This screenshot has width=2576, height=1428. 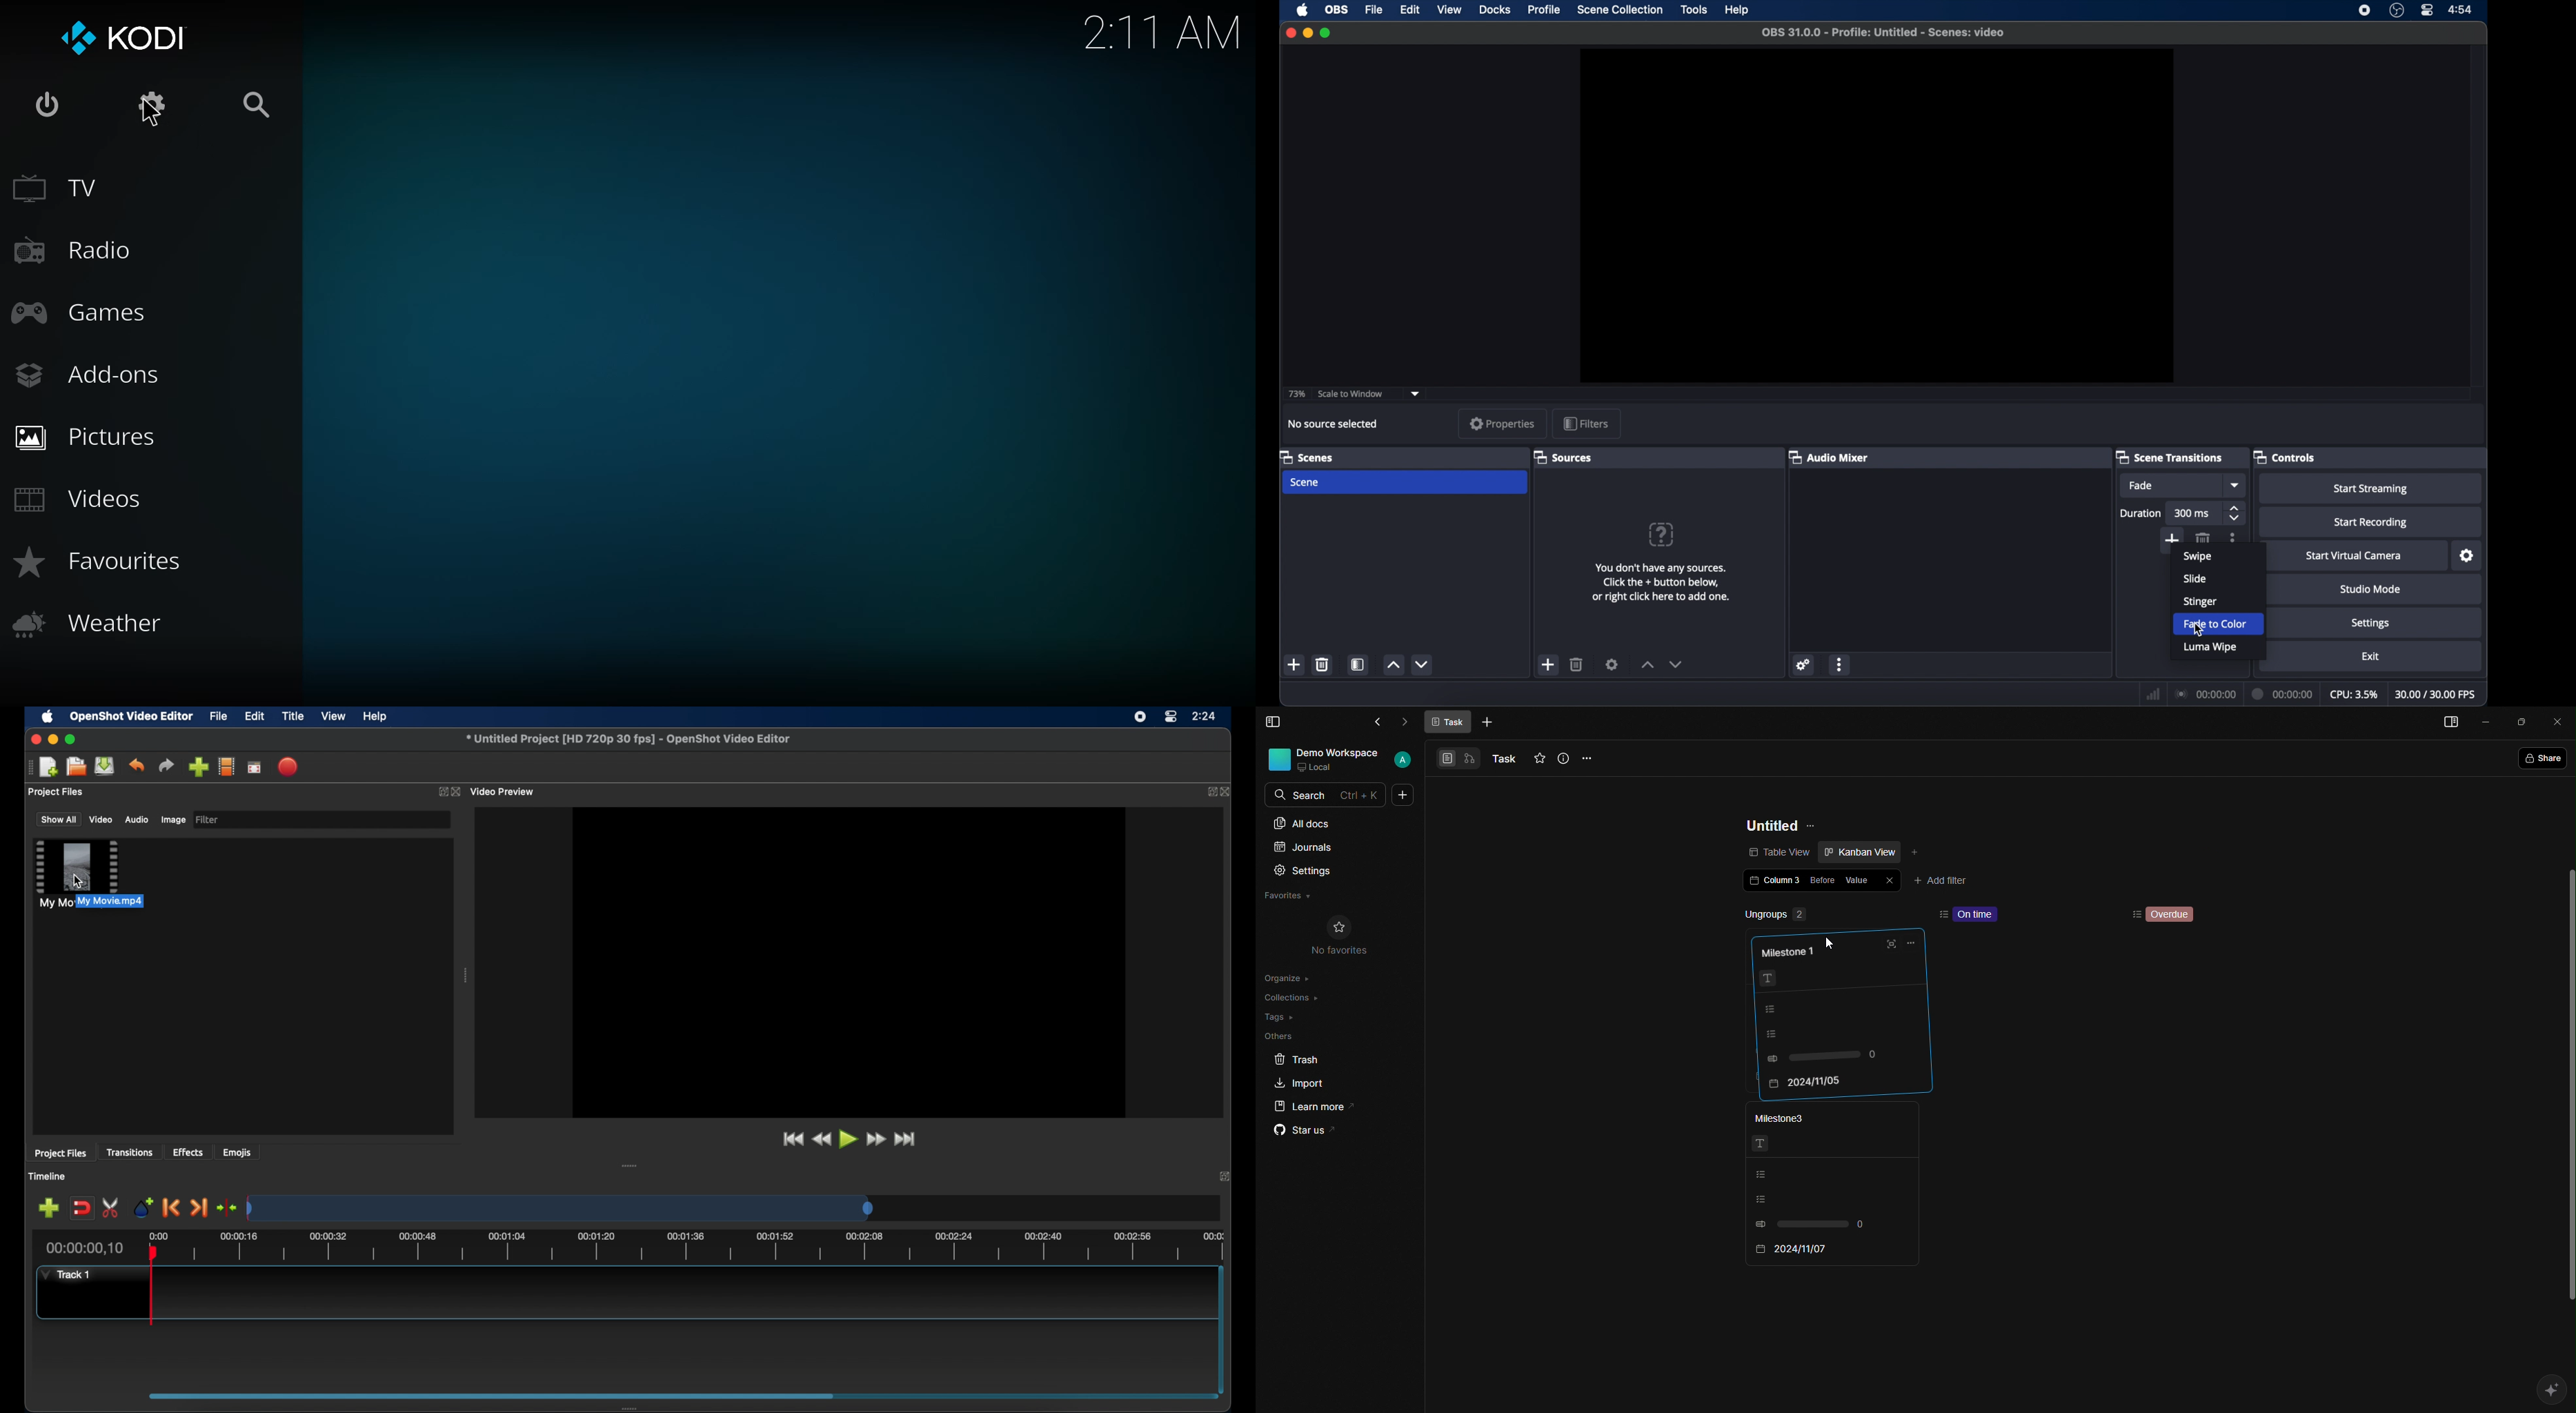 What do you see at coordinates (1577, 664) in the screenshot?
I see `delete` at bounding box center [1577, 664].